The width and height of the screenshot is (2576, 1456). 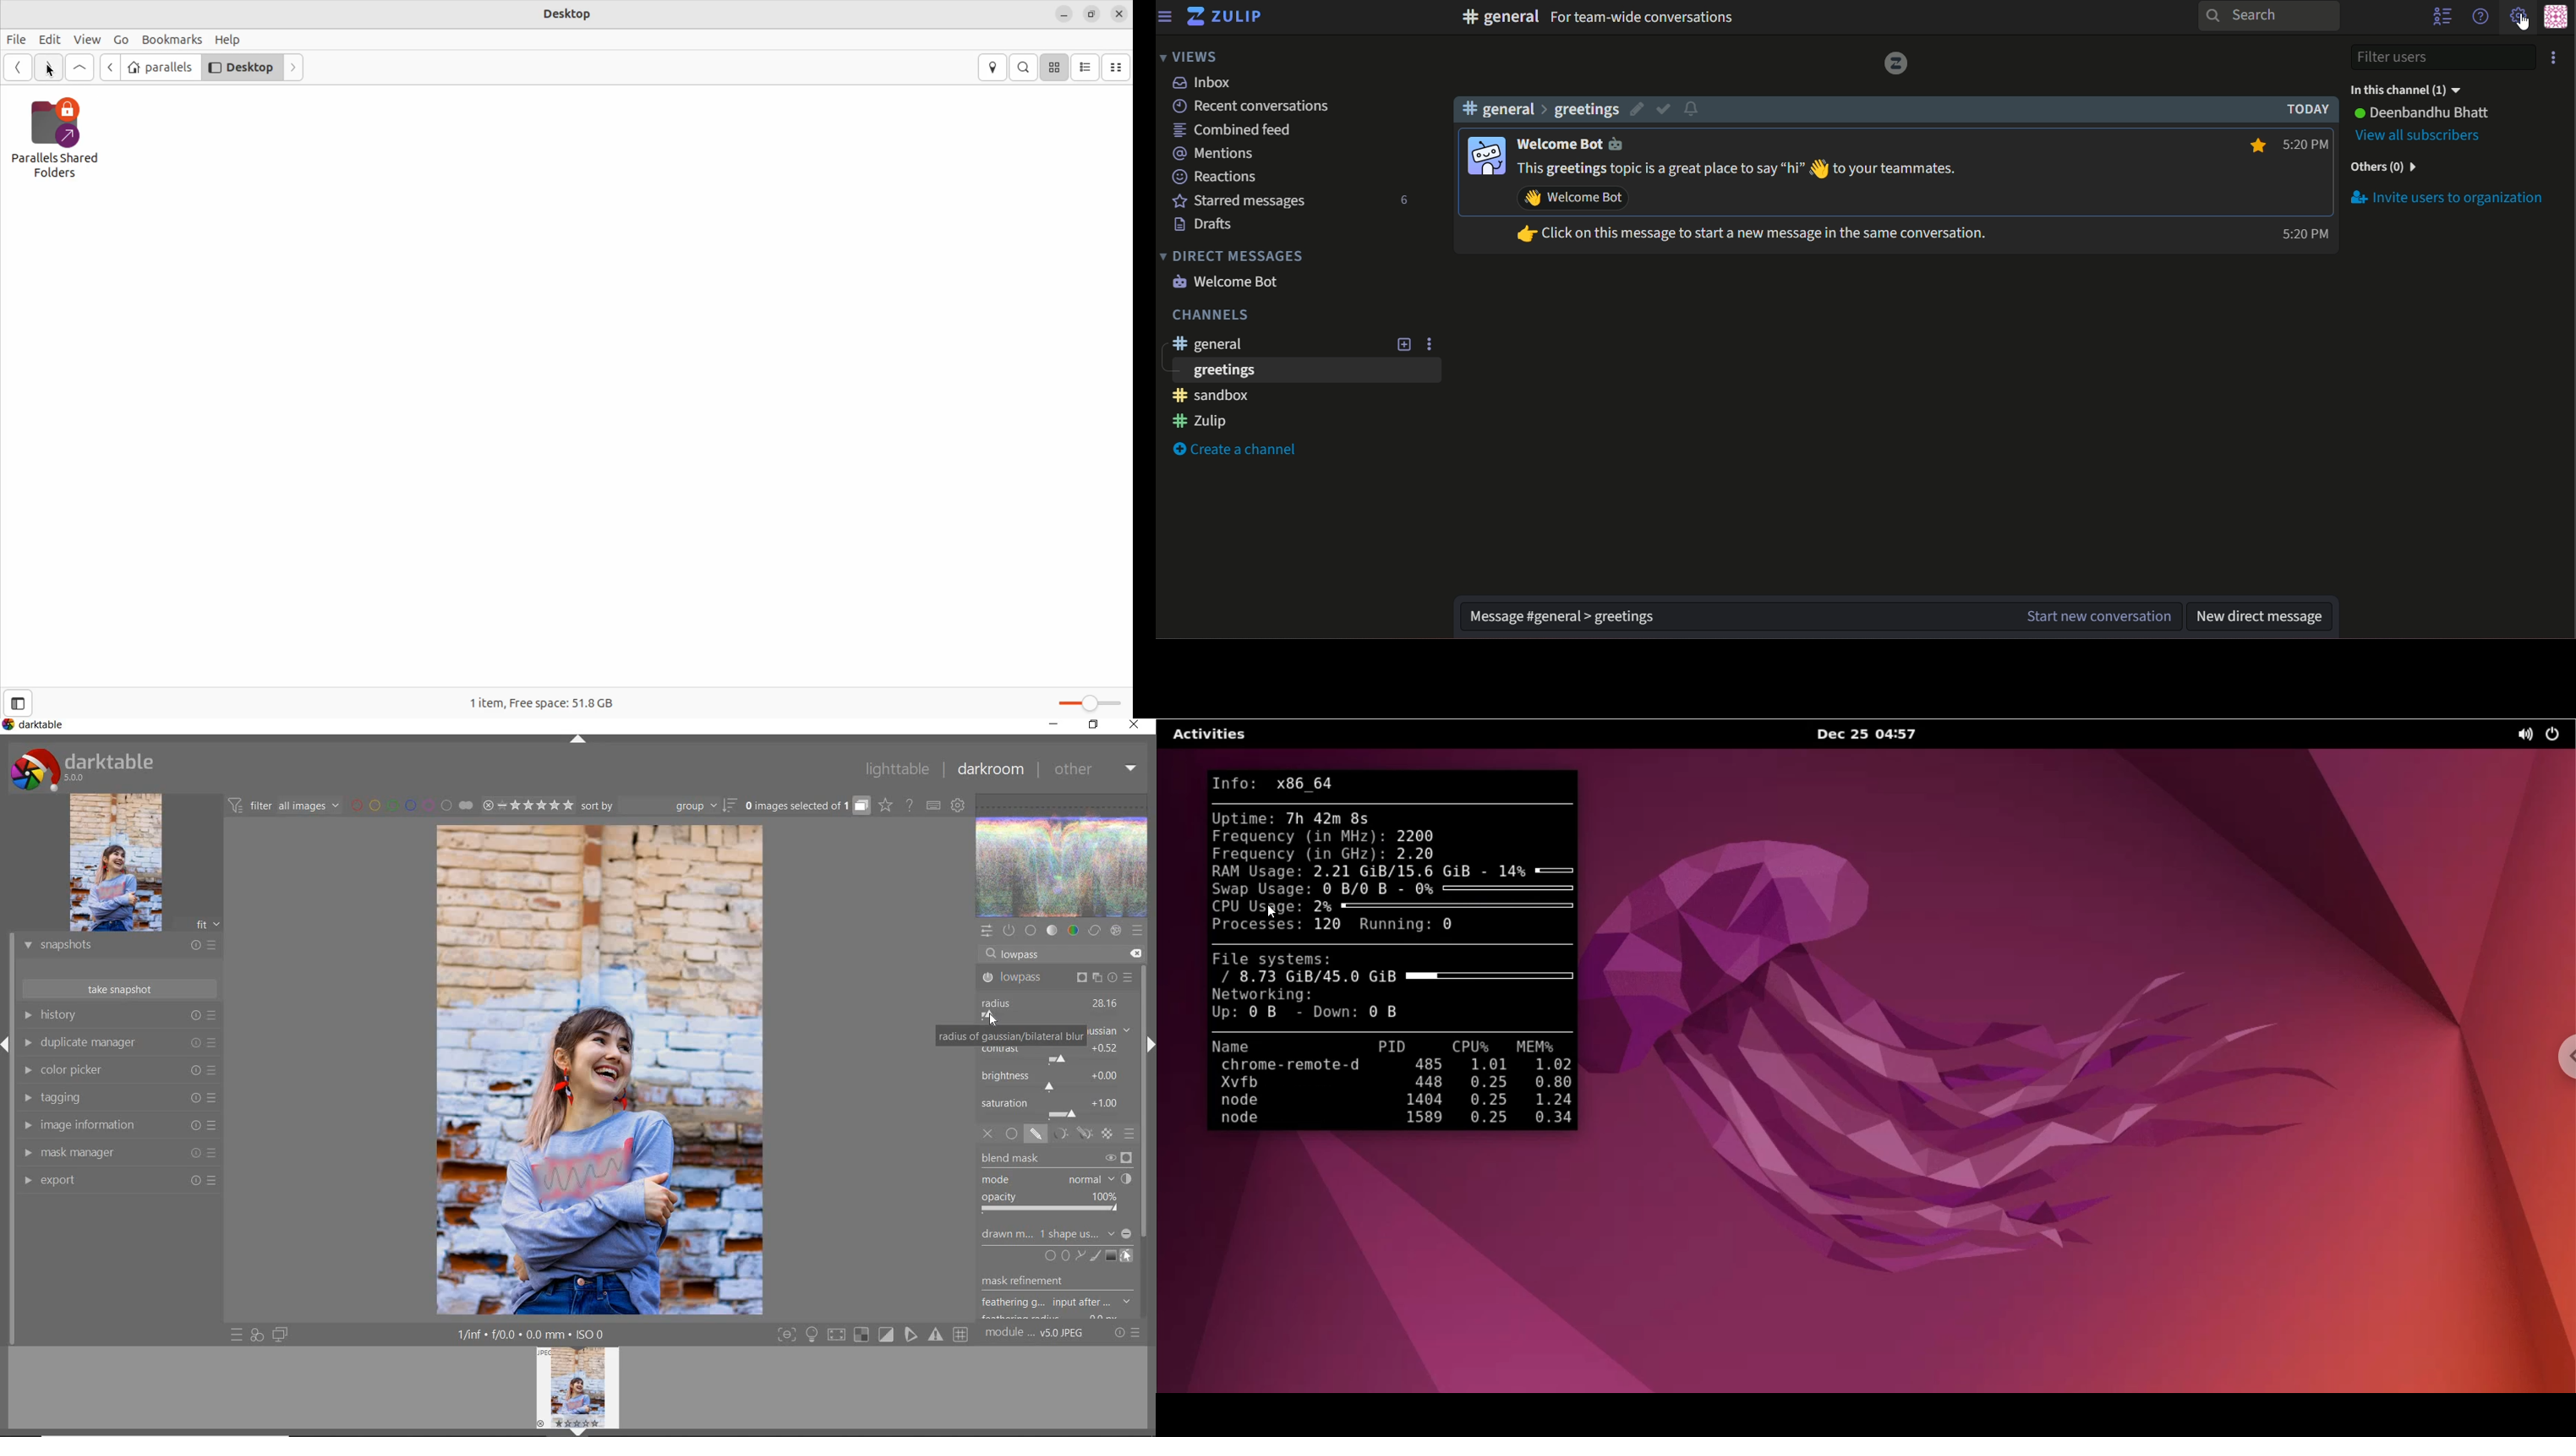 I want to click on quick access for applying any of your styles, so click(x=257, y=1334).